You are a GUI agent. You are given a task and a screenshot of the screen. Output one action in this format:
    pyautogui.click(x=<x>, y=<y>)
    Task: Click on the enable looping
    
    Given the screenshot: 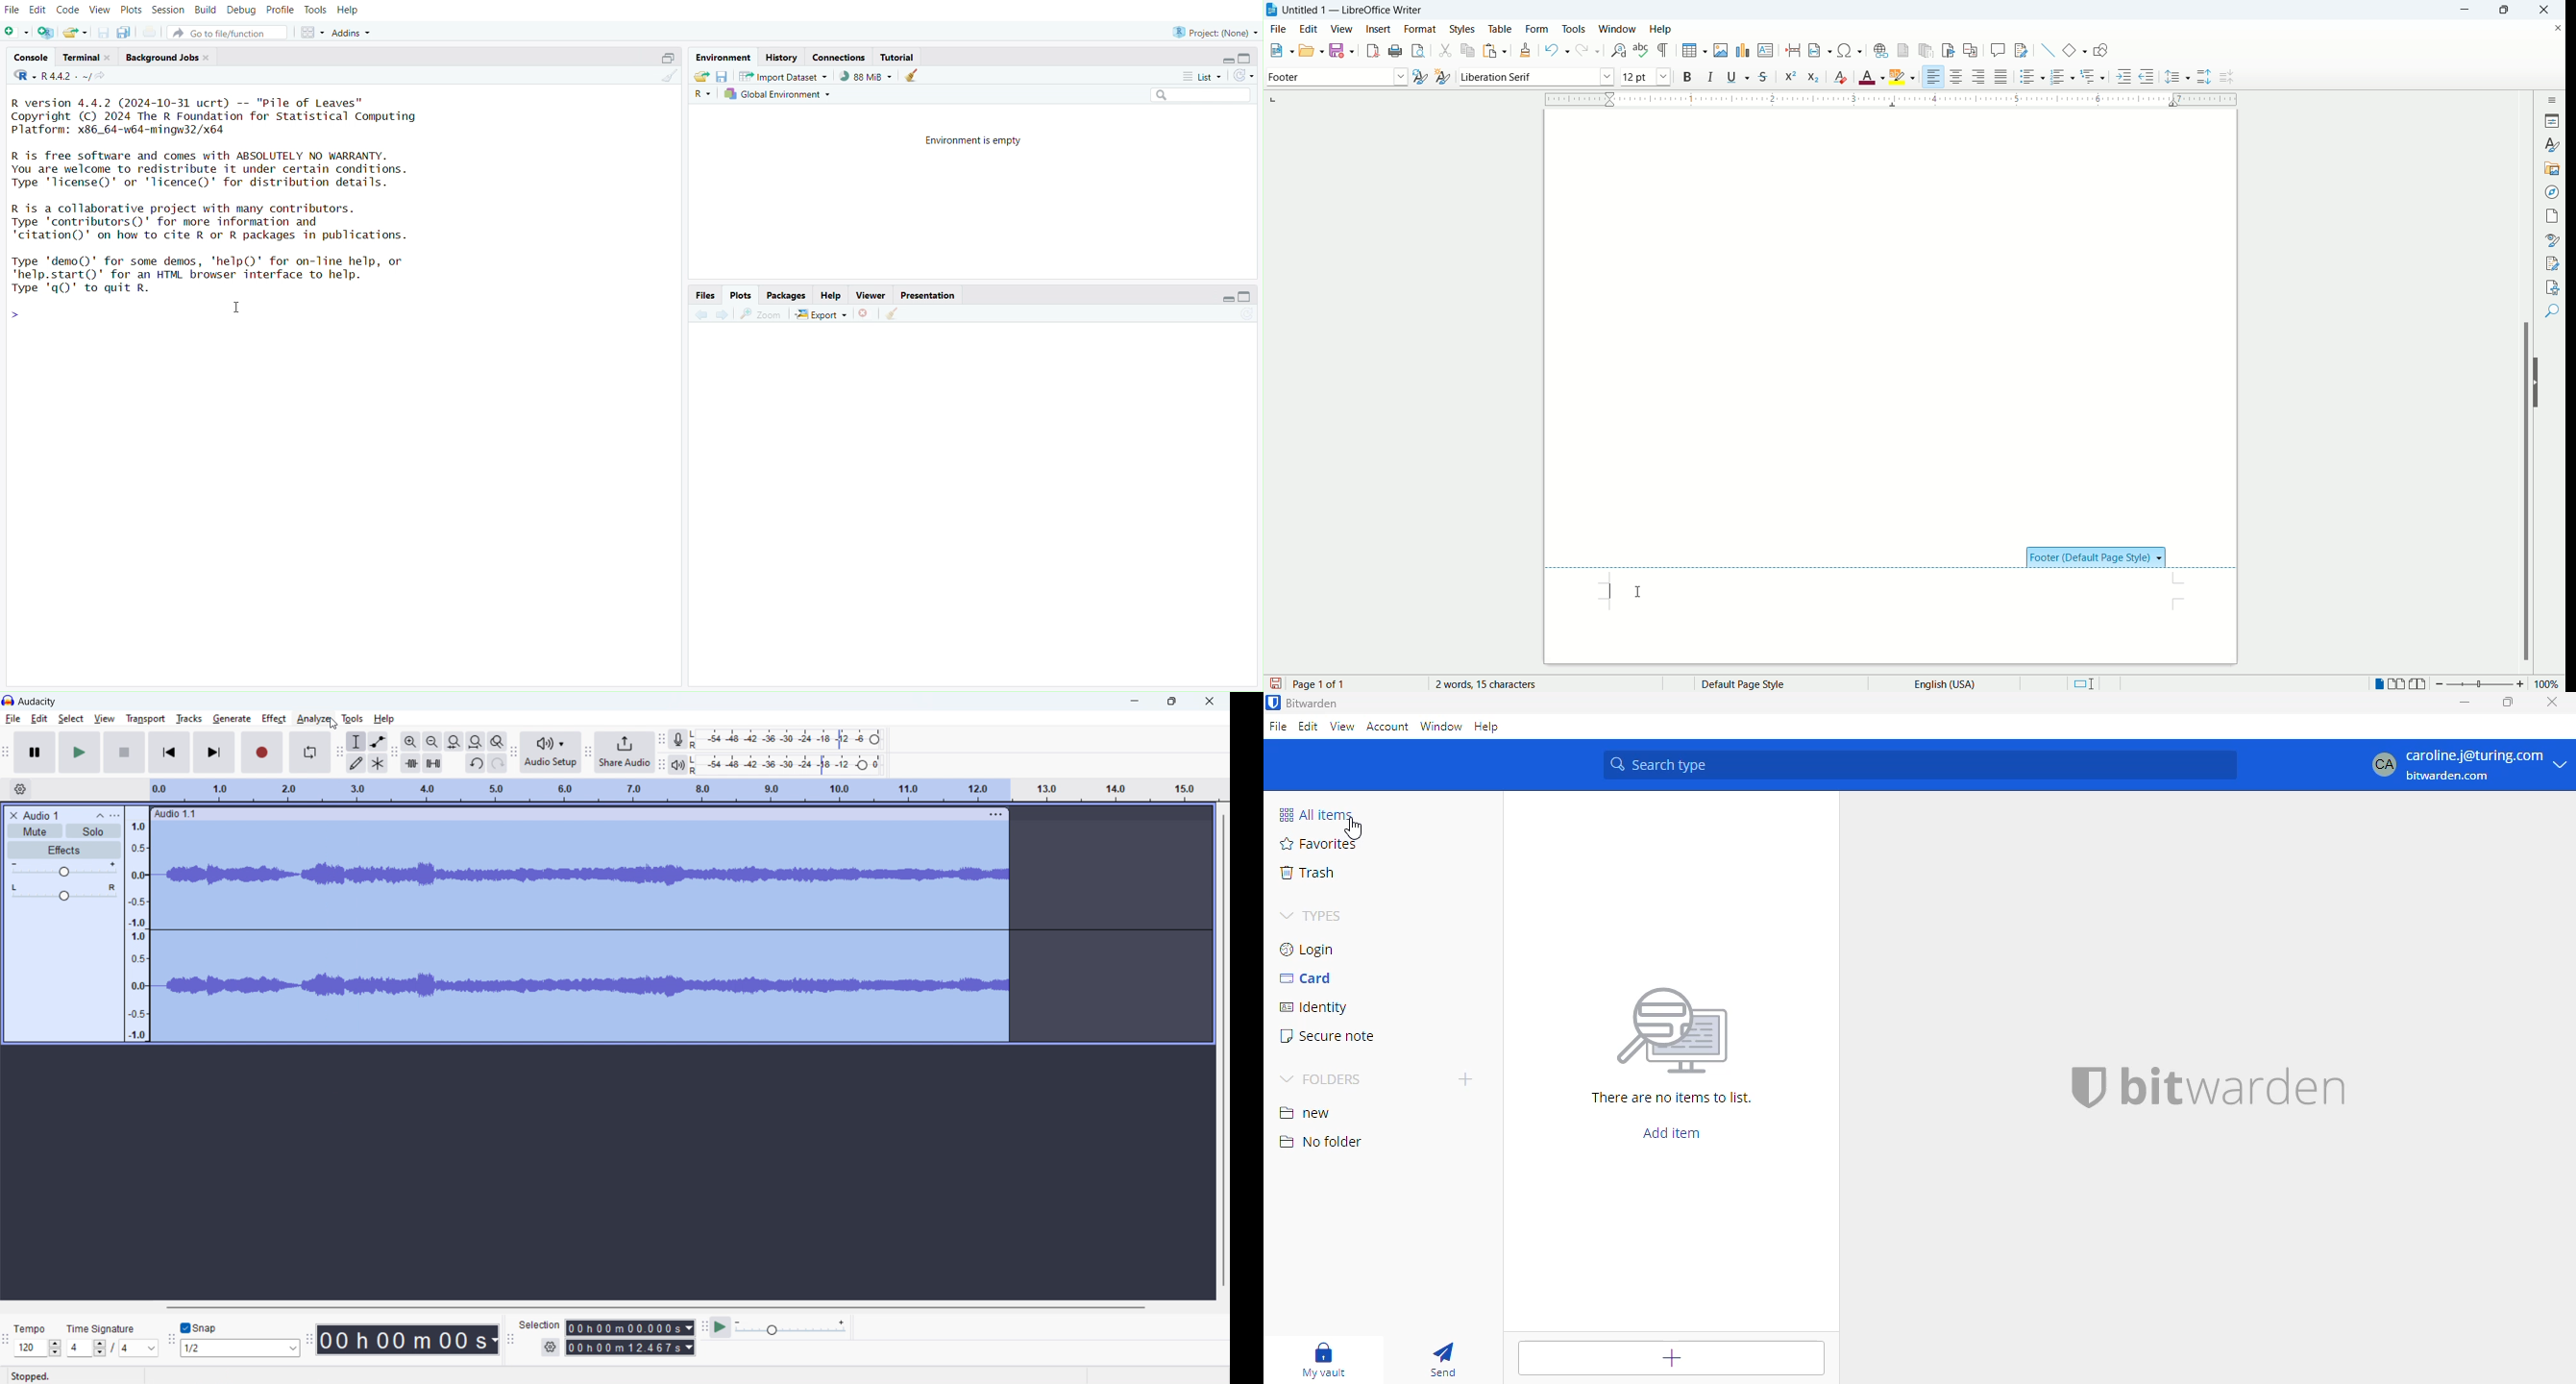 What is the action you would take?
    pyautogui.click(x=309, y=752)
    